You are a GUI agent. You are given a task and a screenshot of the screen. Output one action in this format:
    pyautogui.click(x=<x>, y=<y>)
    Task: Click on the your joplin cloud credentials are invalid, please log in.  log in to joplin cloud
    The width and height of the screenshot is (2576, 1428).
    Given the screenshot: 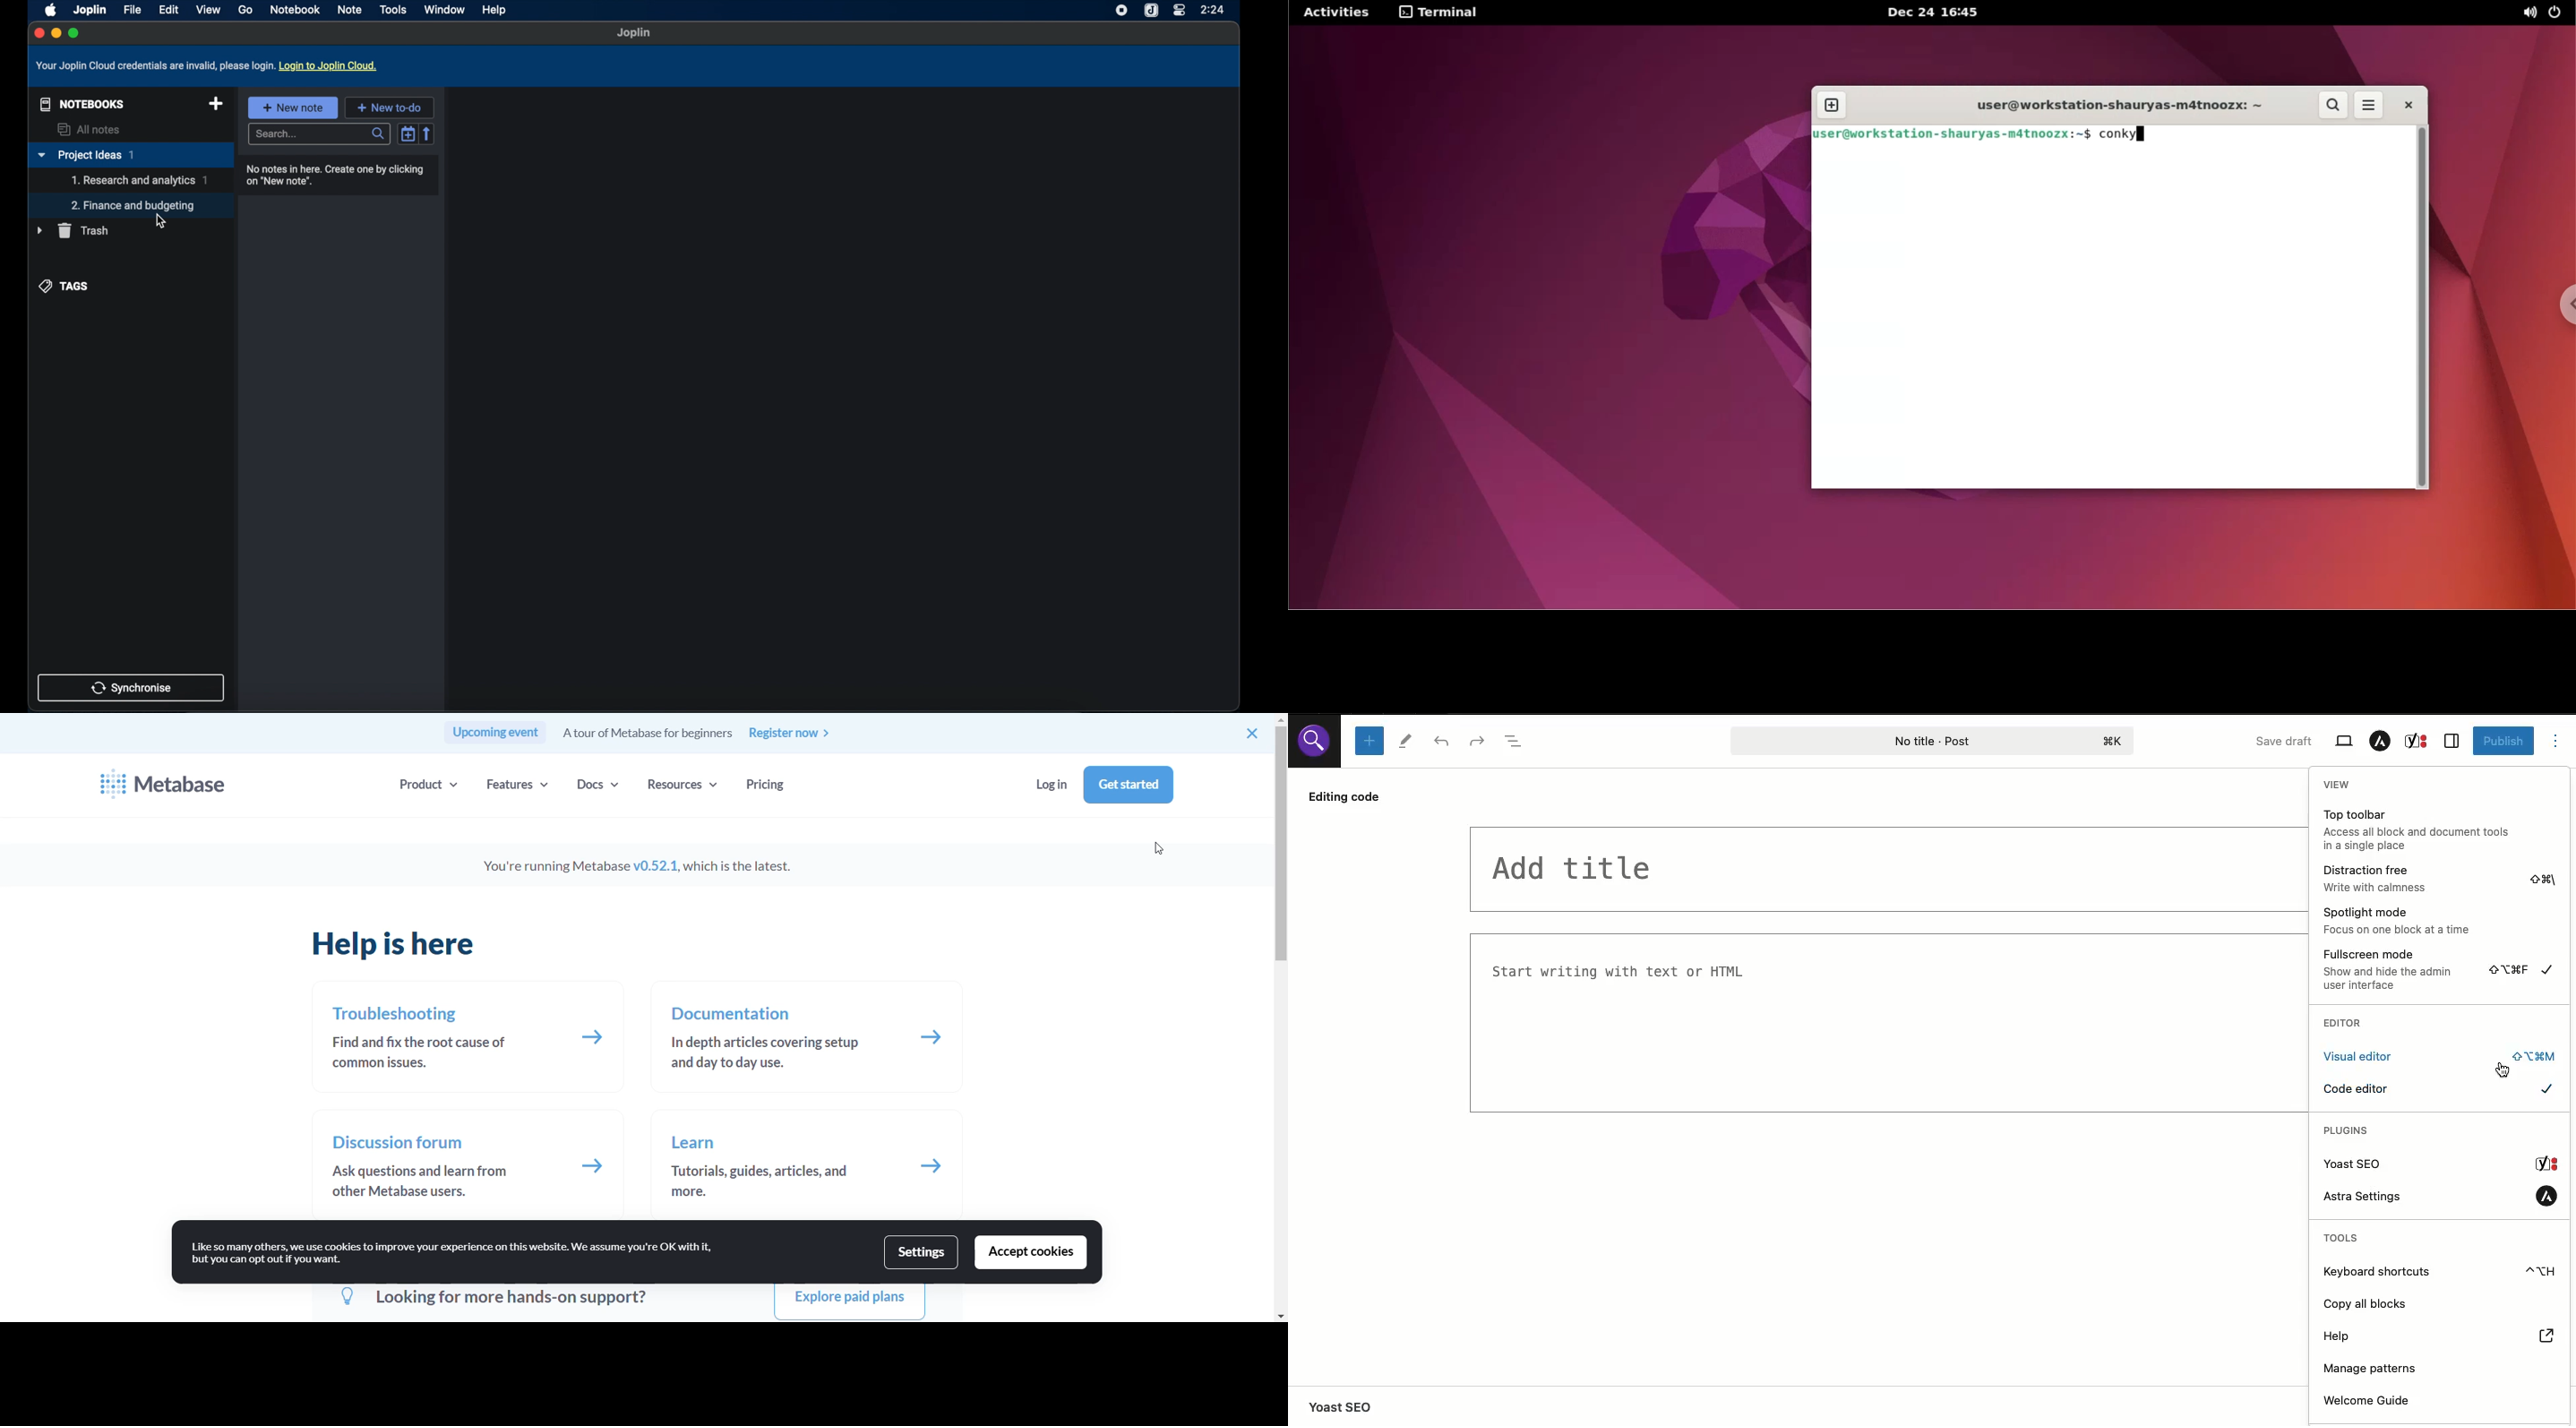 What is the action you would take?
    pyautogui.click(x=209, y=66)
    